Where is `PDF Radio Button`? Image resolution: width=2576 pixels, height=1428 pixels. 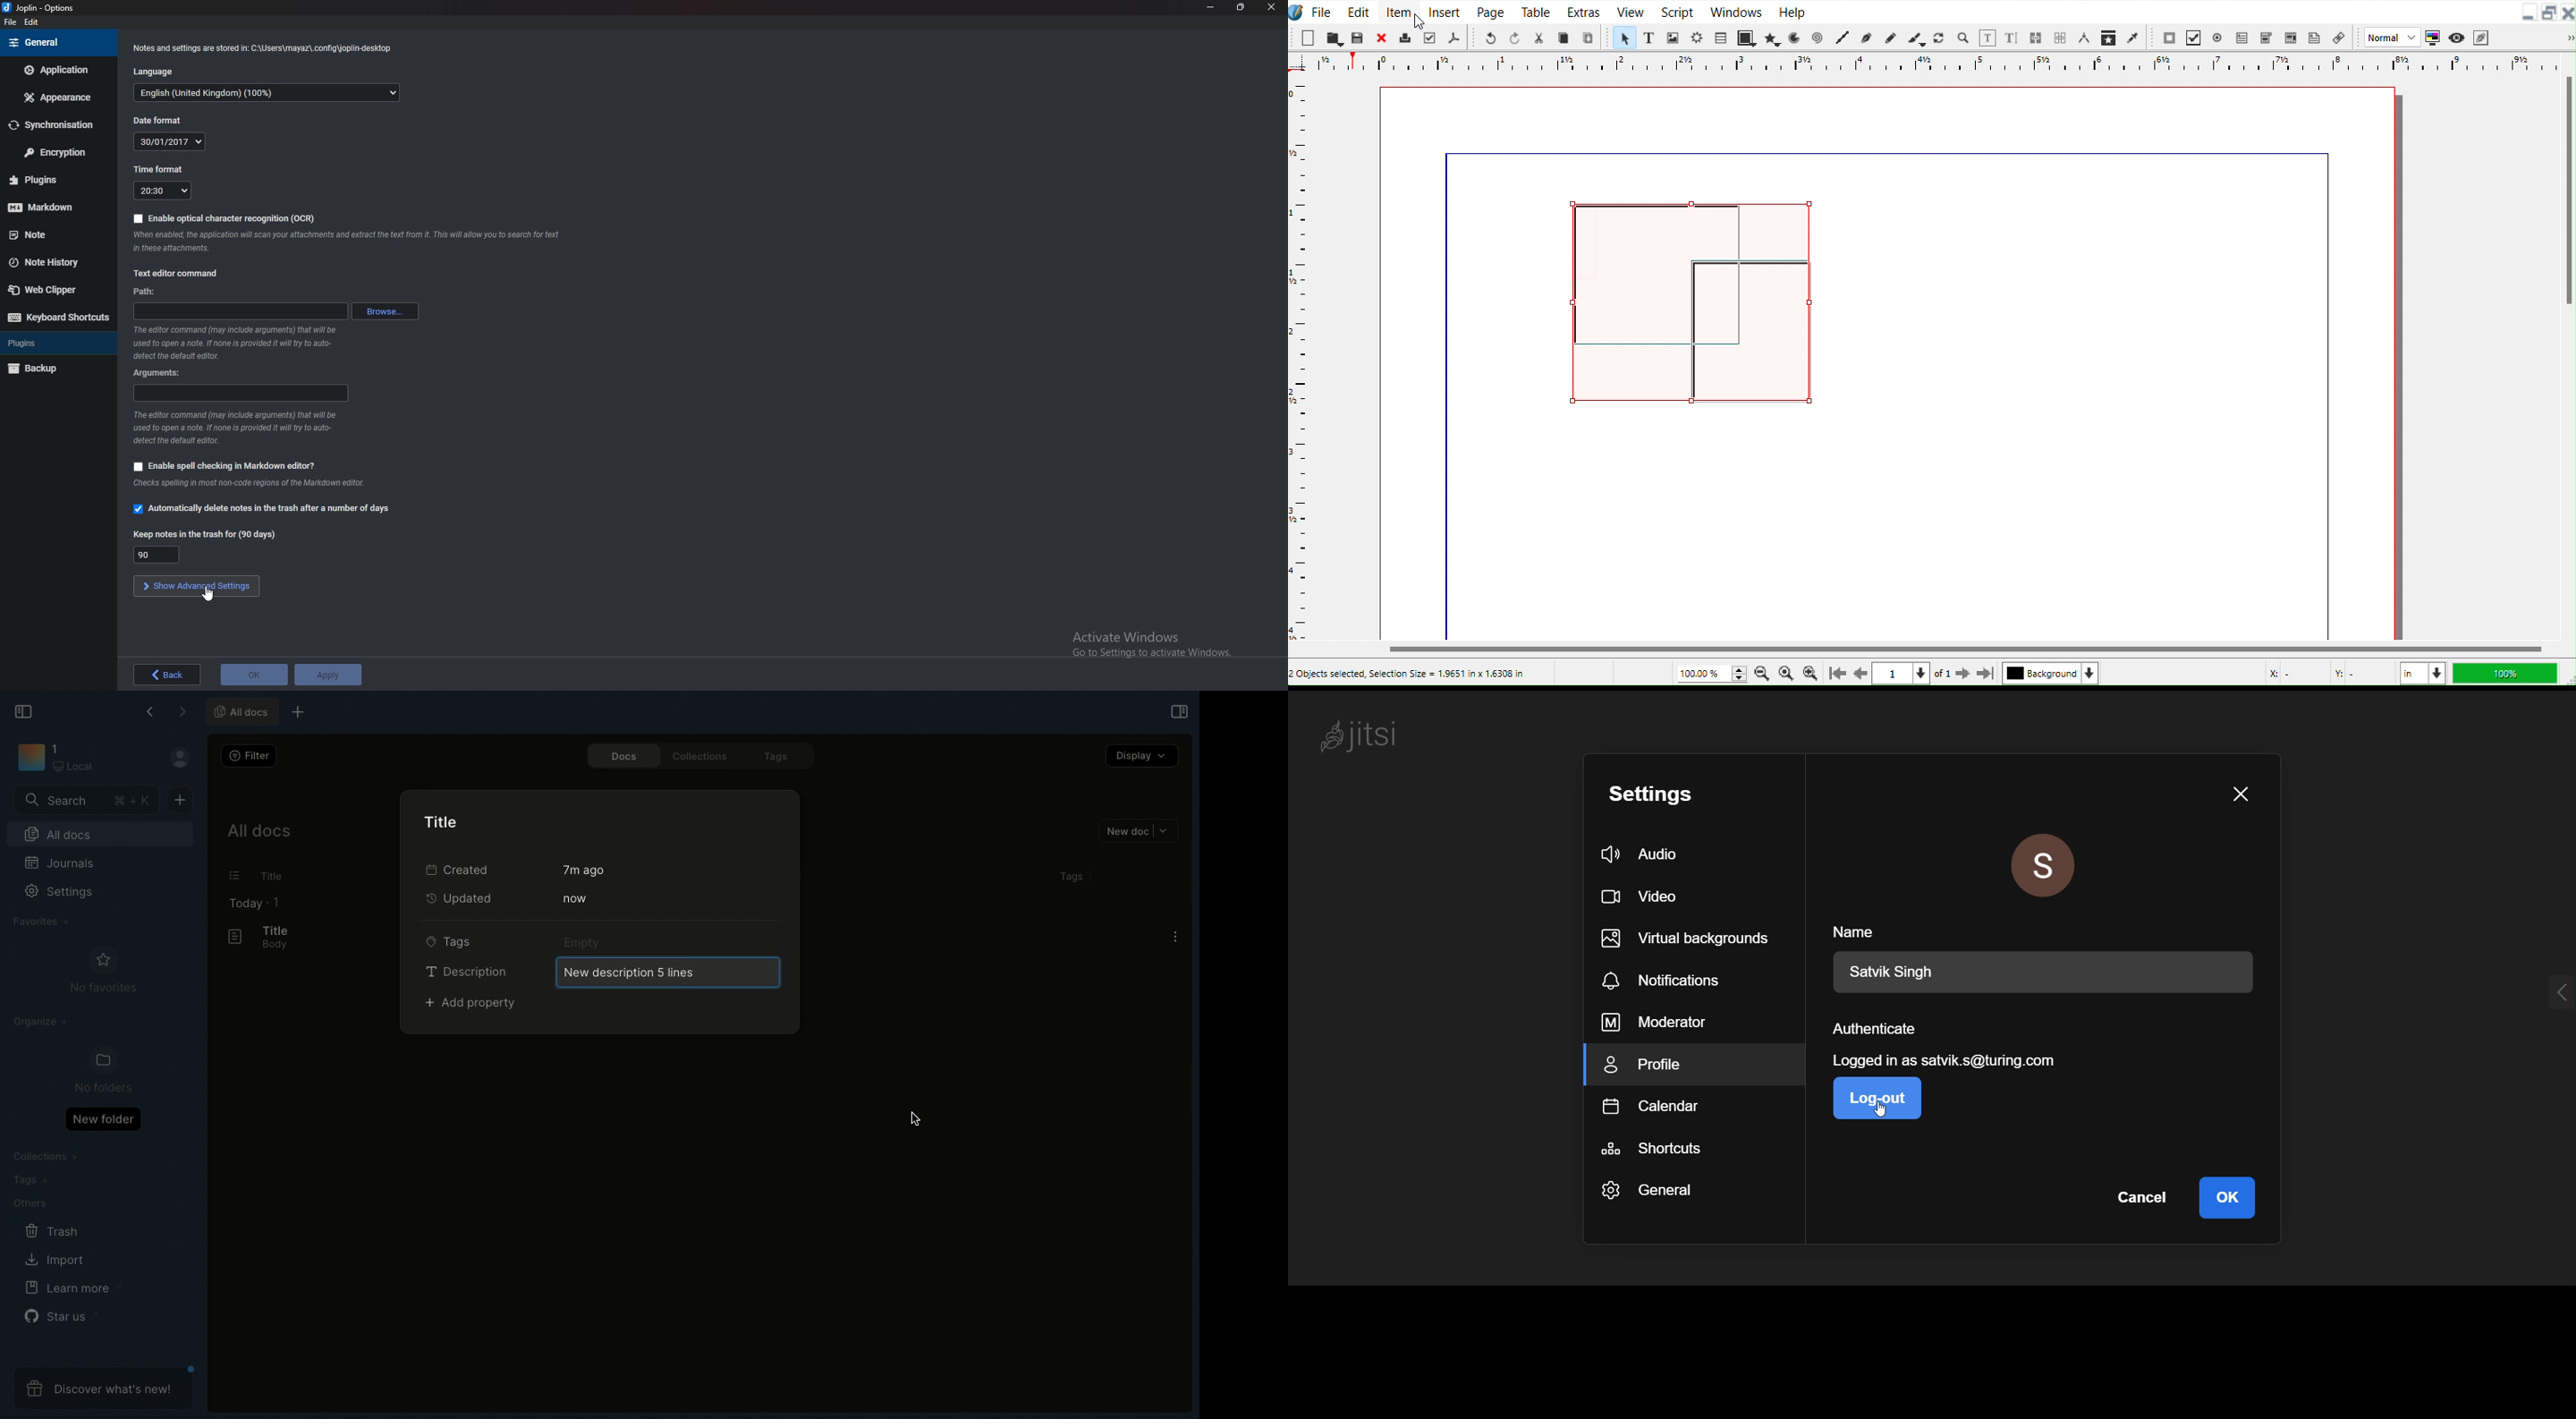 PDF Radio Button is located at coordinates (2217, 37).